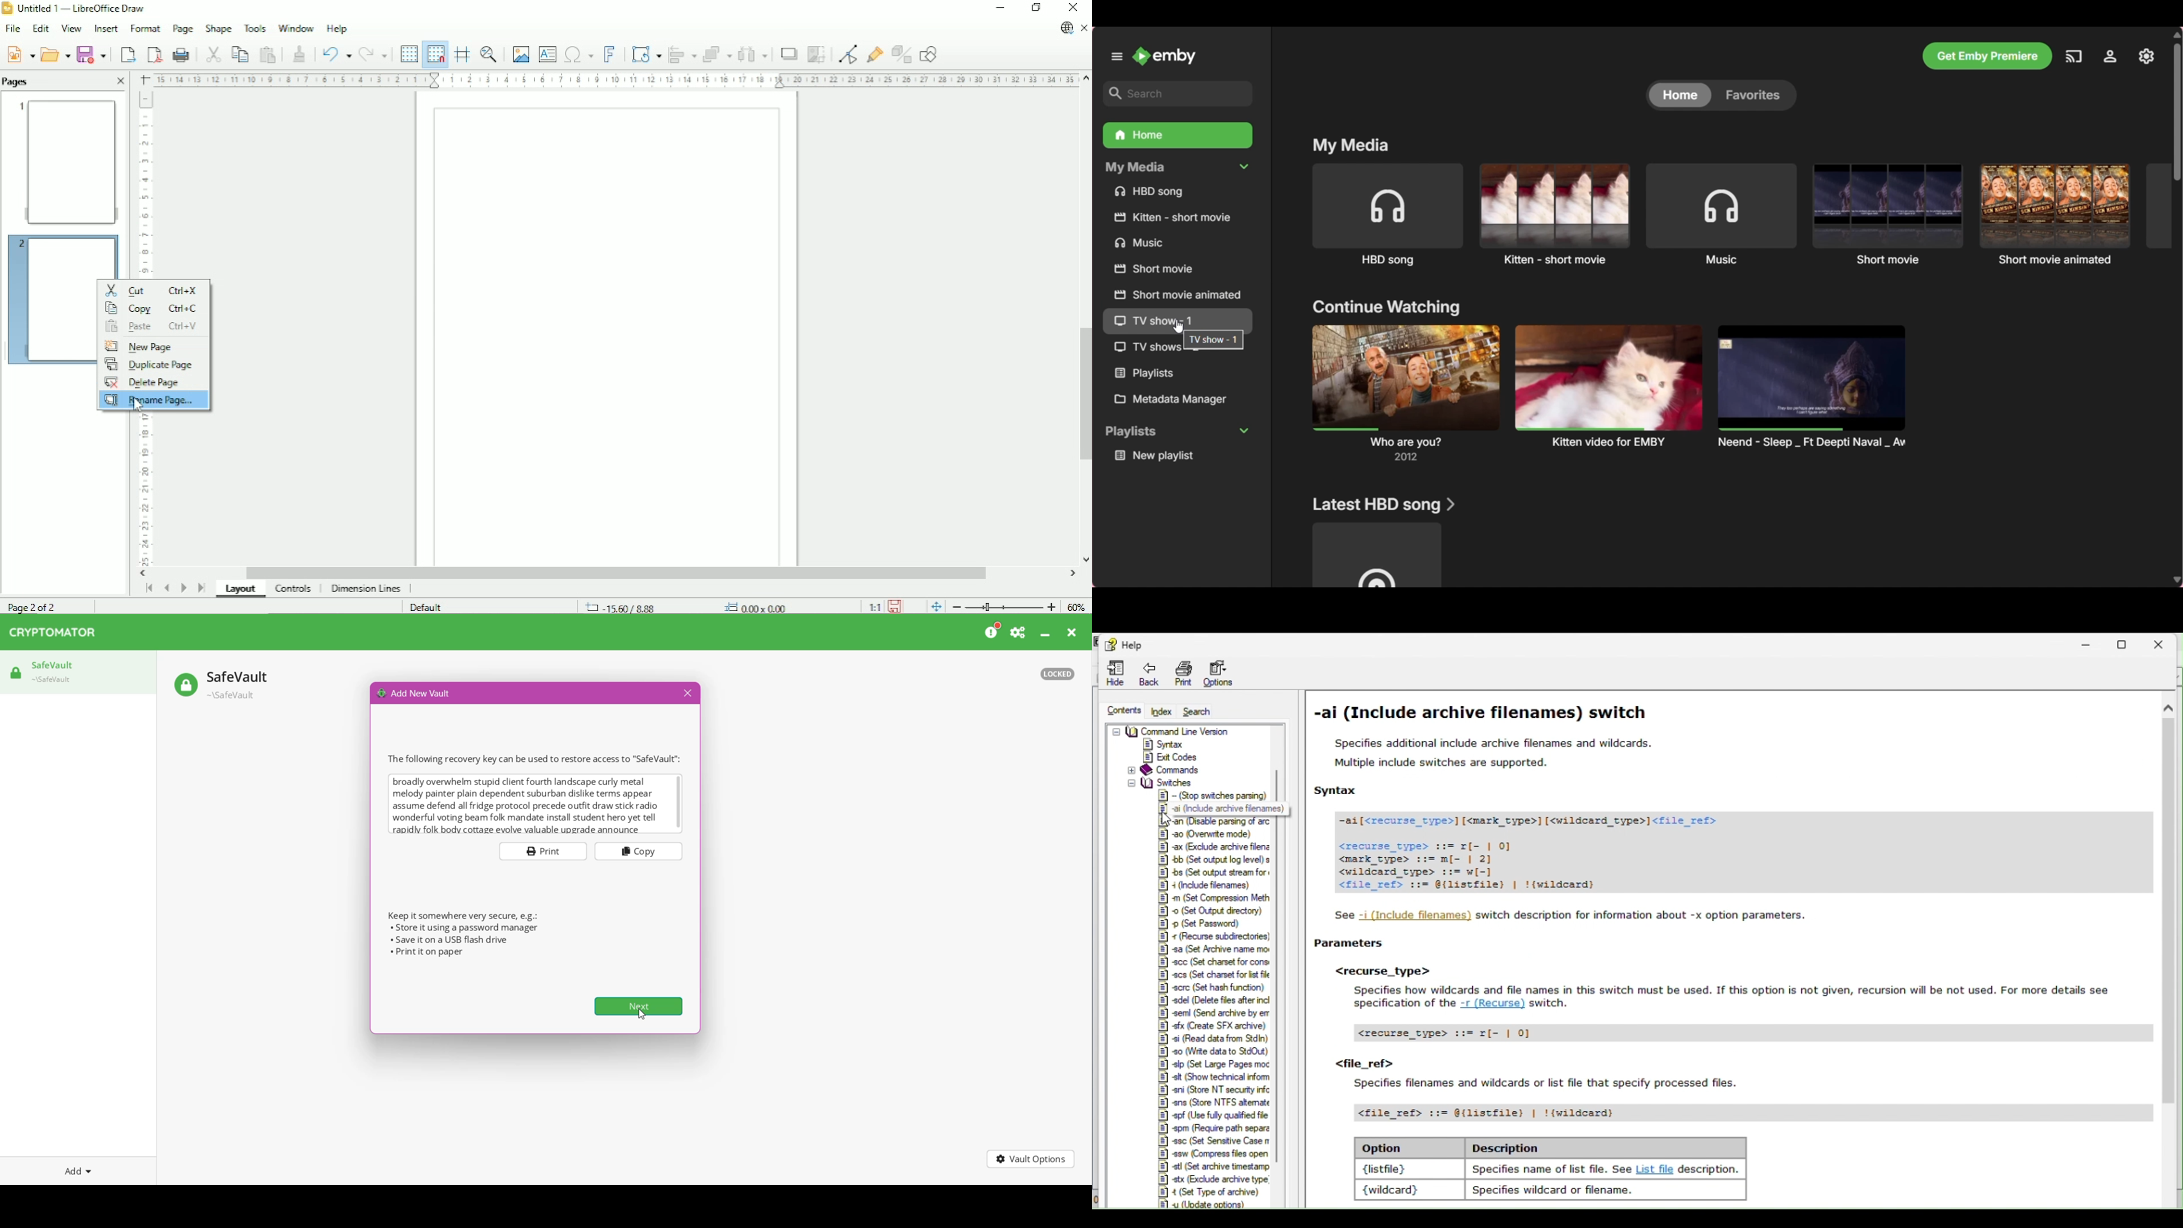 Image resolution: width=2184 pixels, height=1232 pixels. Describe the element at coordinates (1082, 395) in the screenshot. I see `Vertical scrollbar` at that location.